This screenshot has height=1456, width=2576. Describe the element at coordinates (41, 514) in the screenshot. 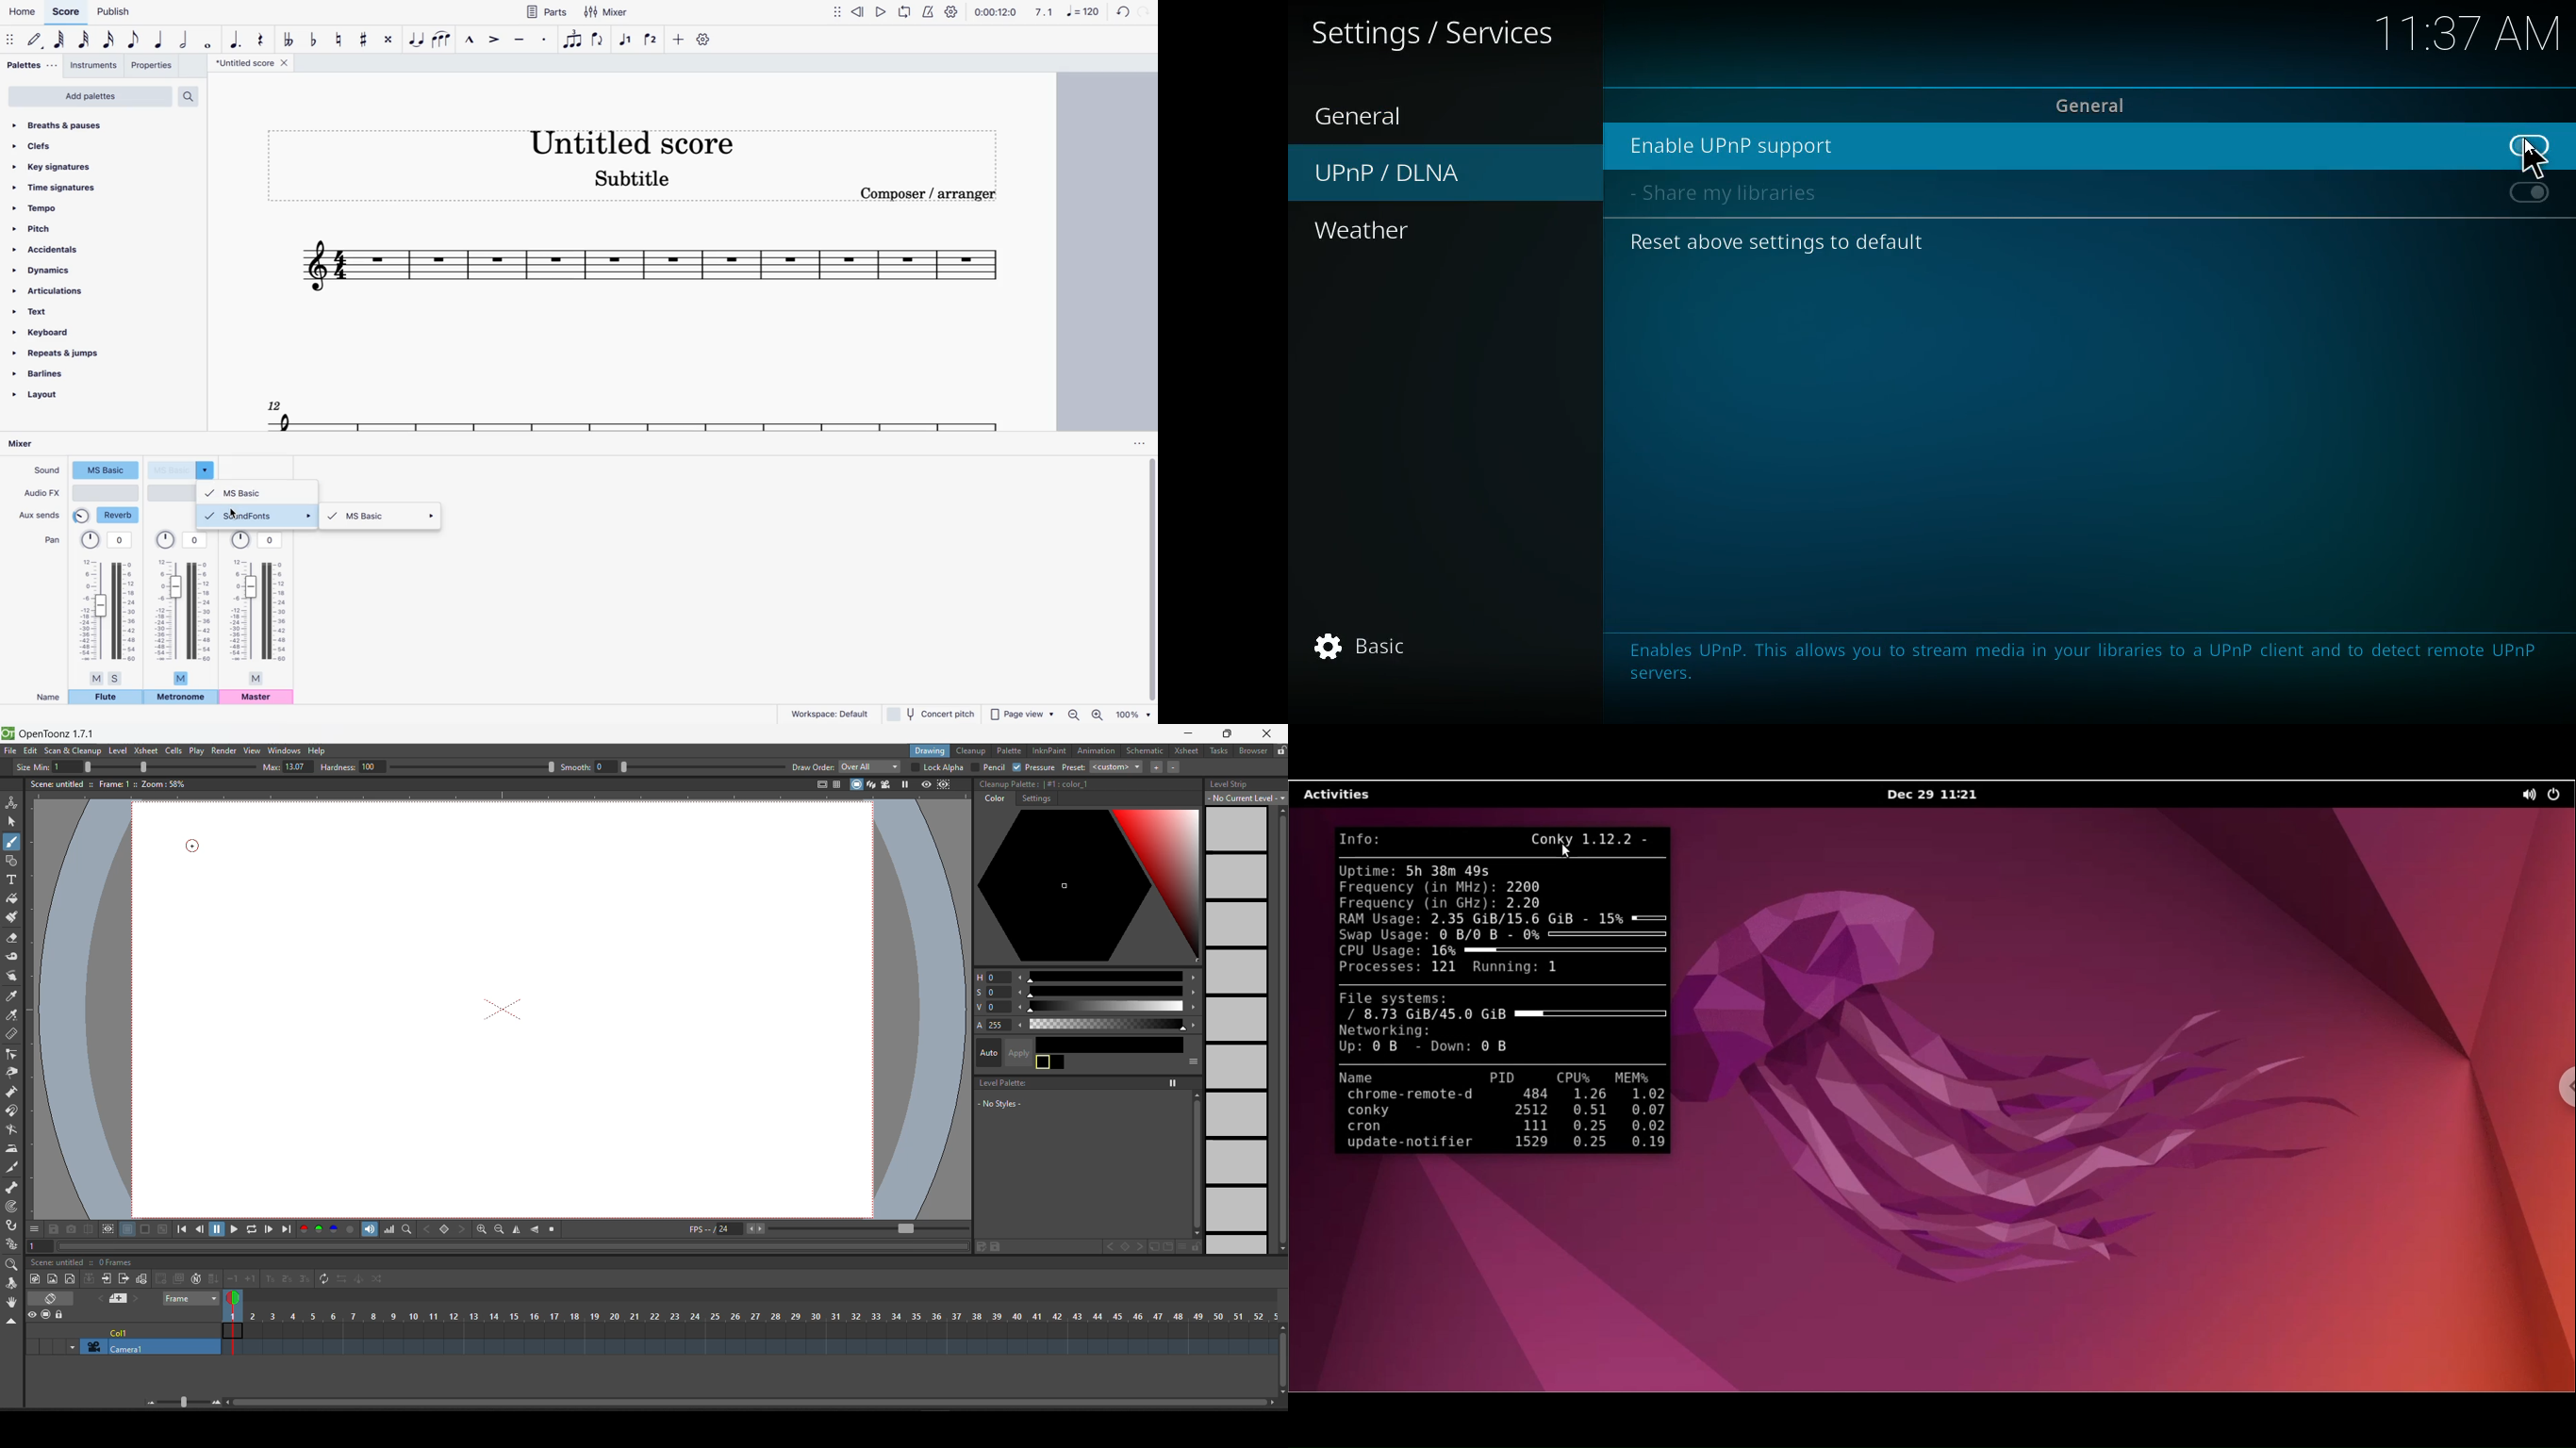

I see `aux sends` at that location.